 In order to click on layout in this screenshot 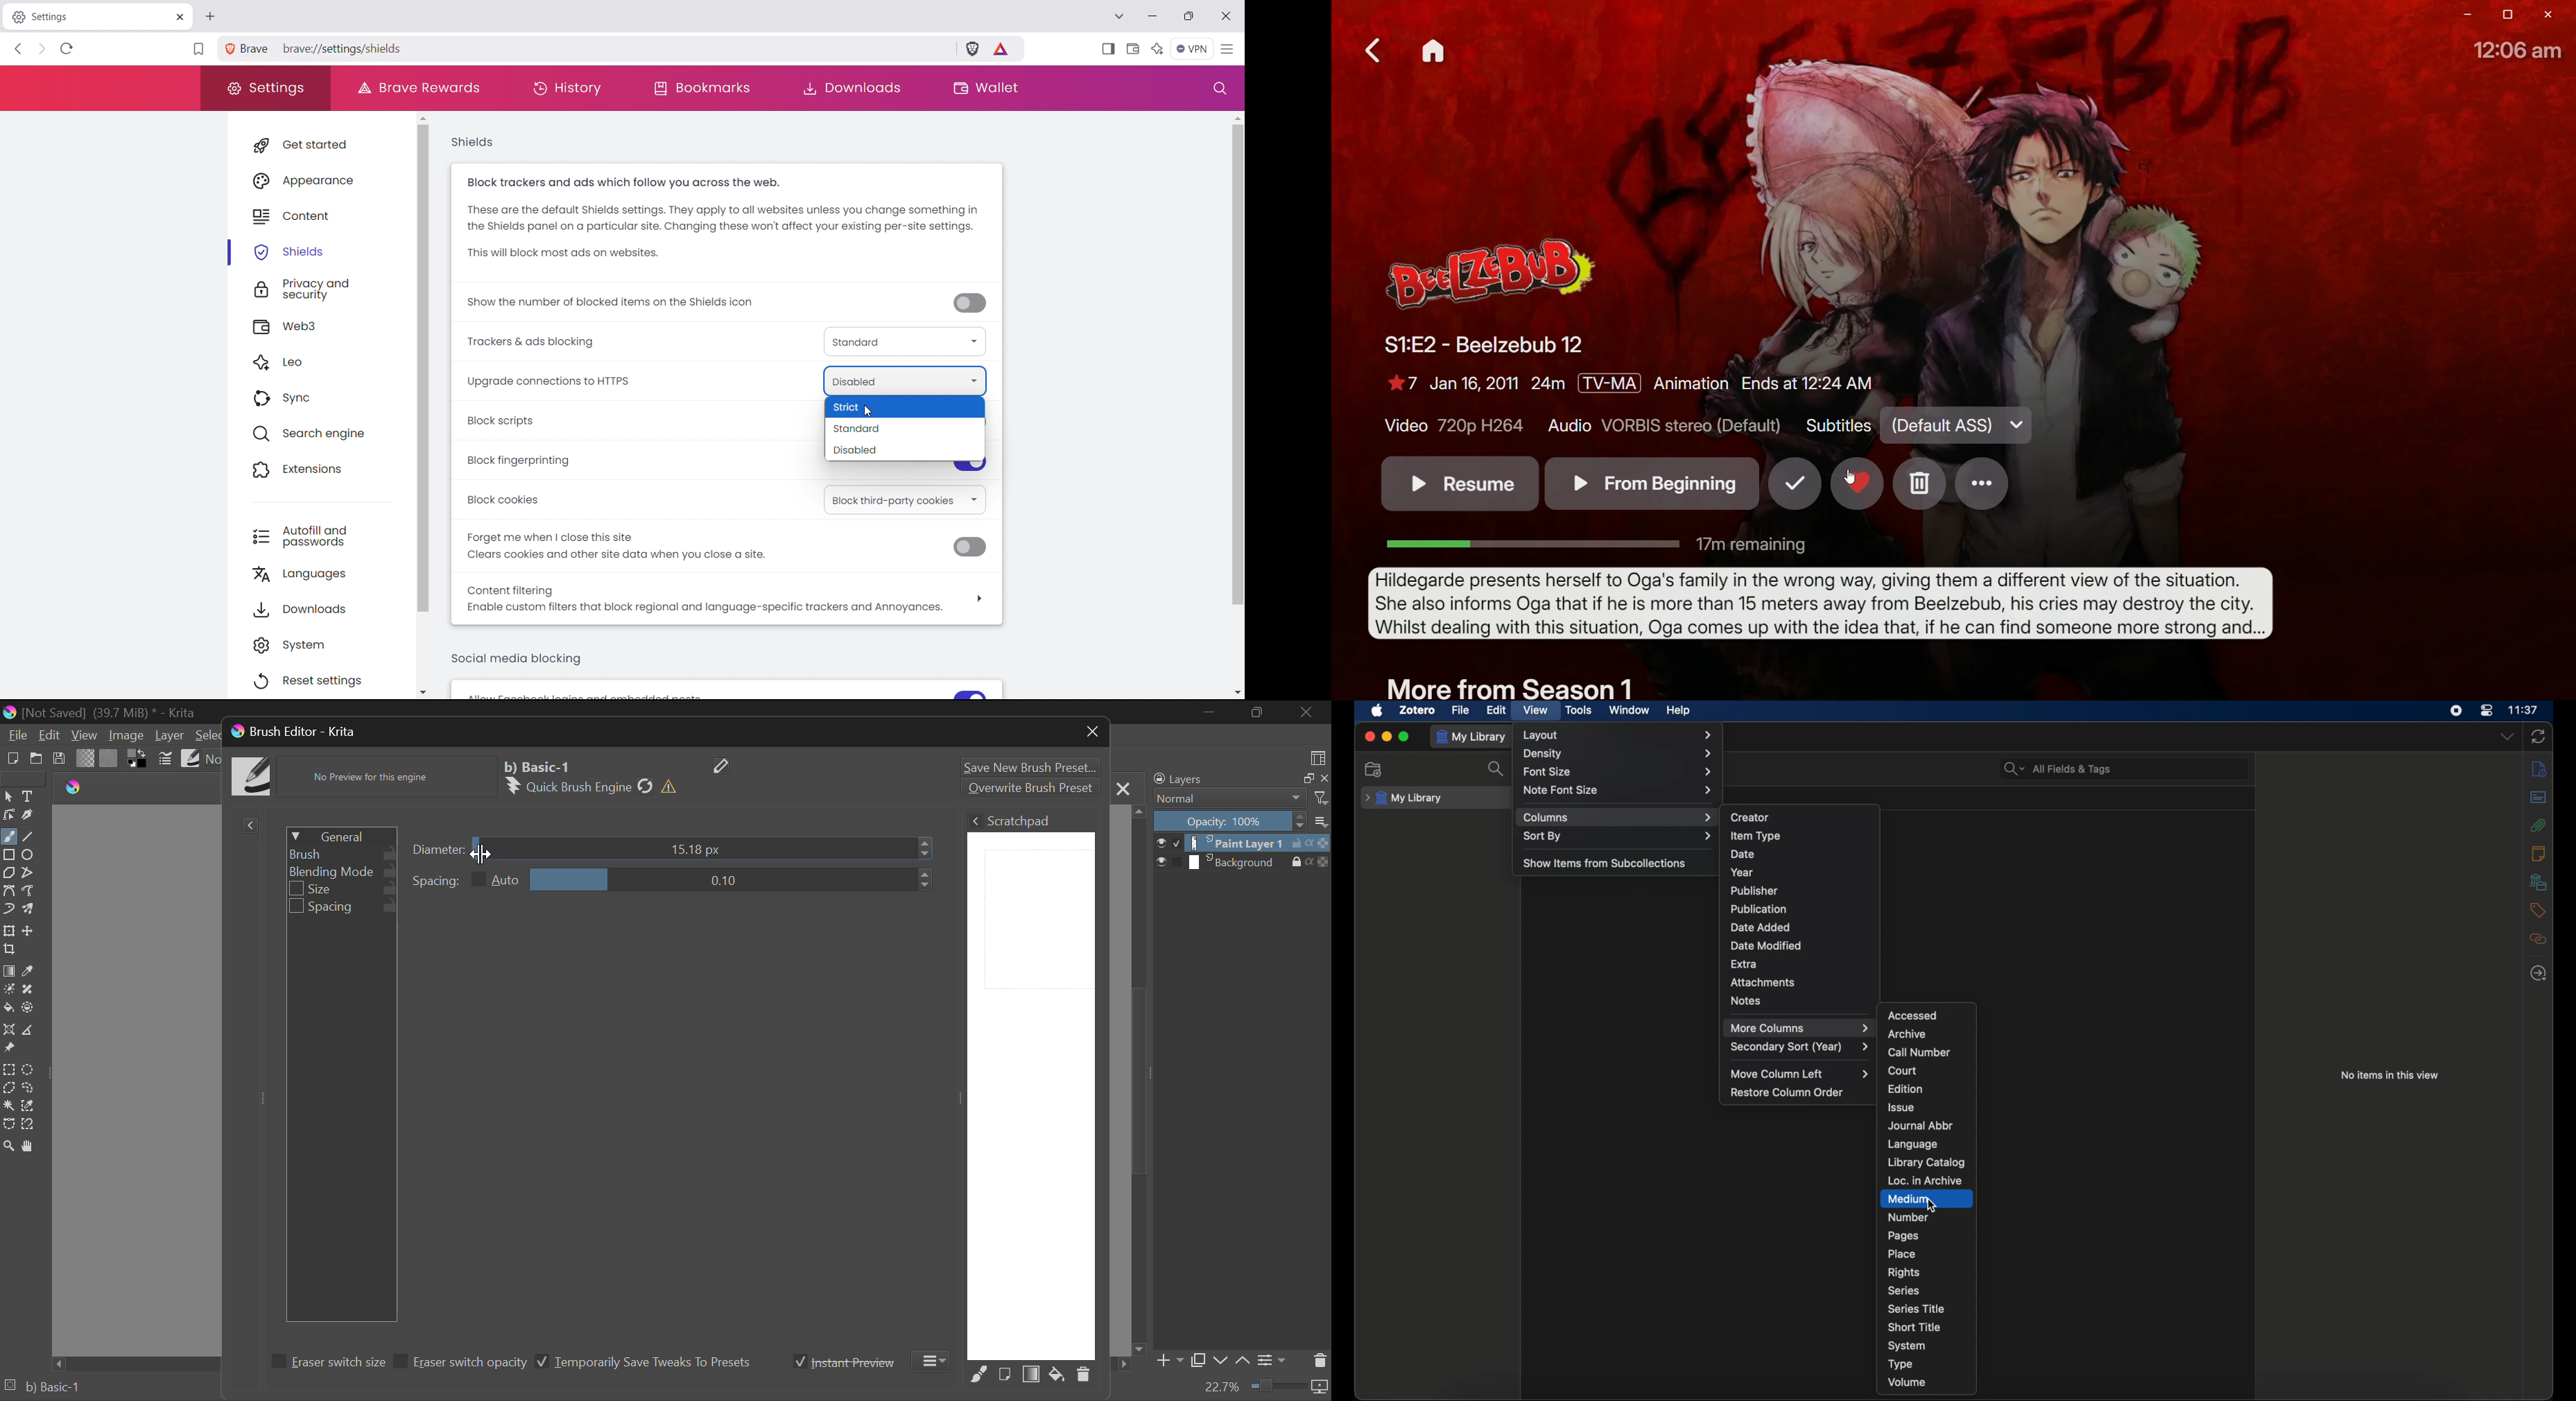, I will do `click(1619, 735)`.